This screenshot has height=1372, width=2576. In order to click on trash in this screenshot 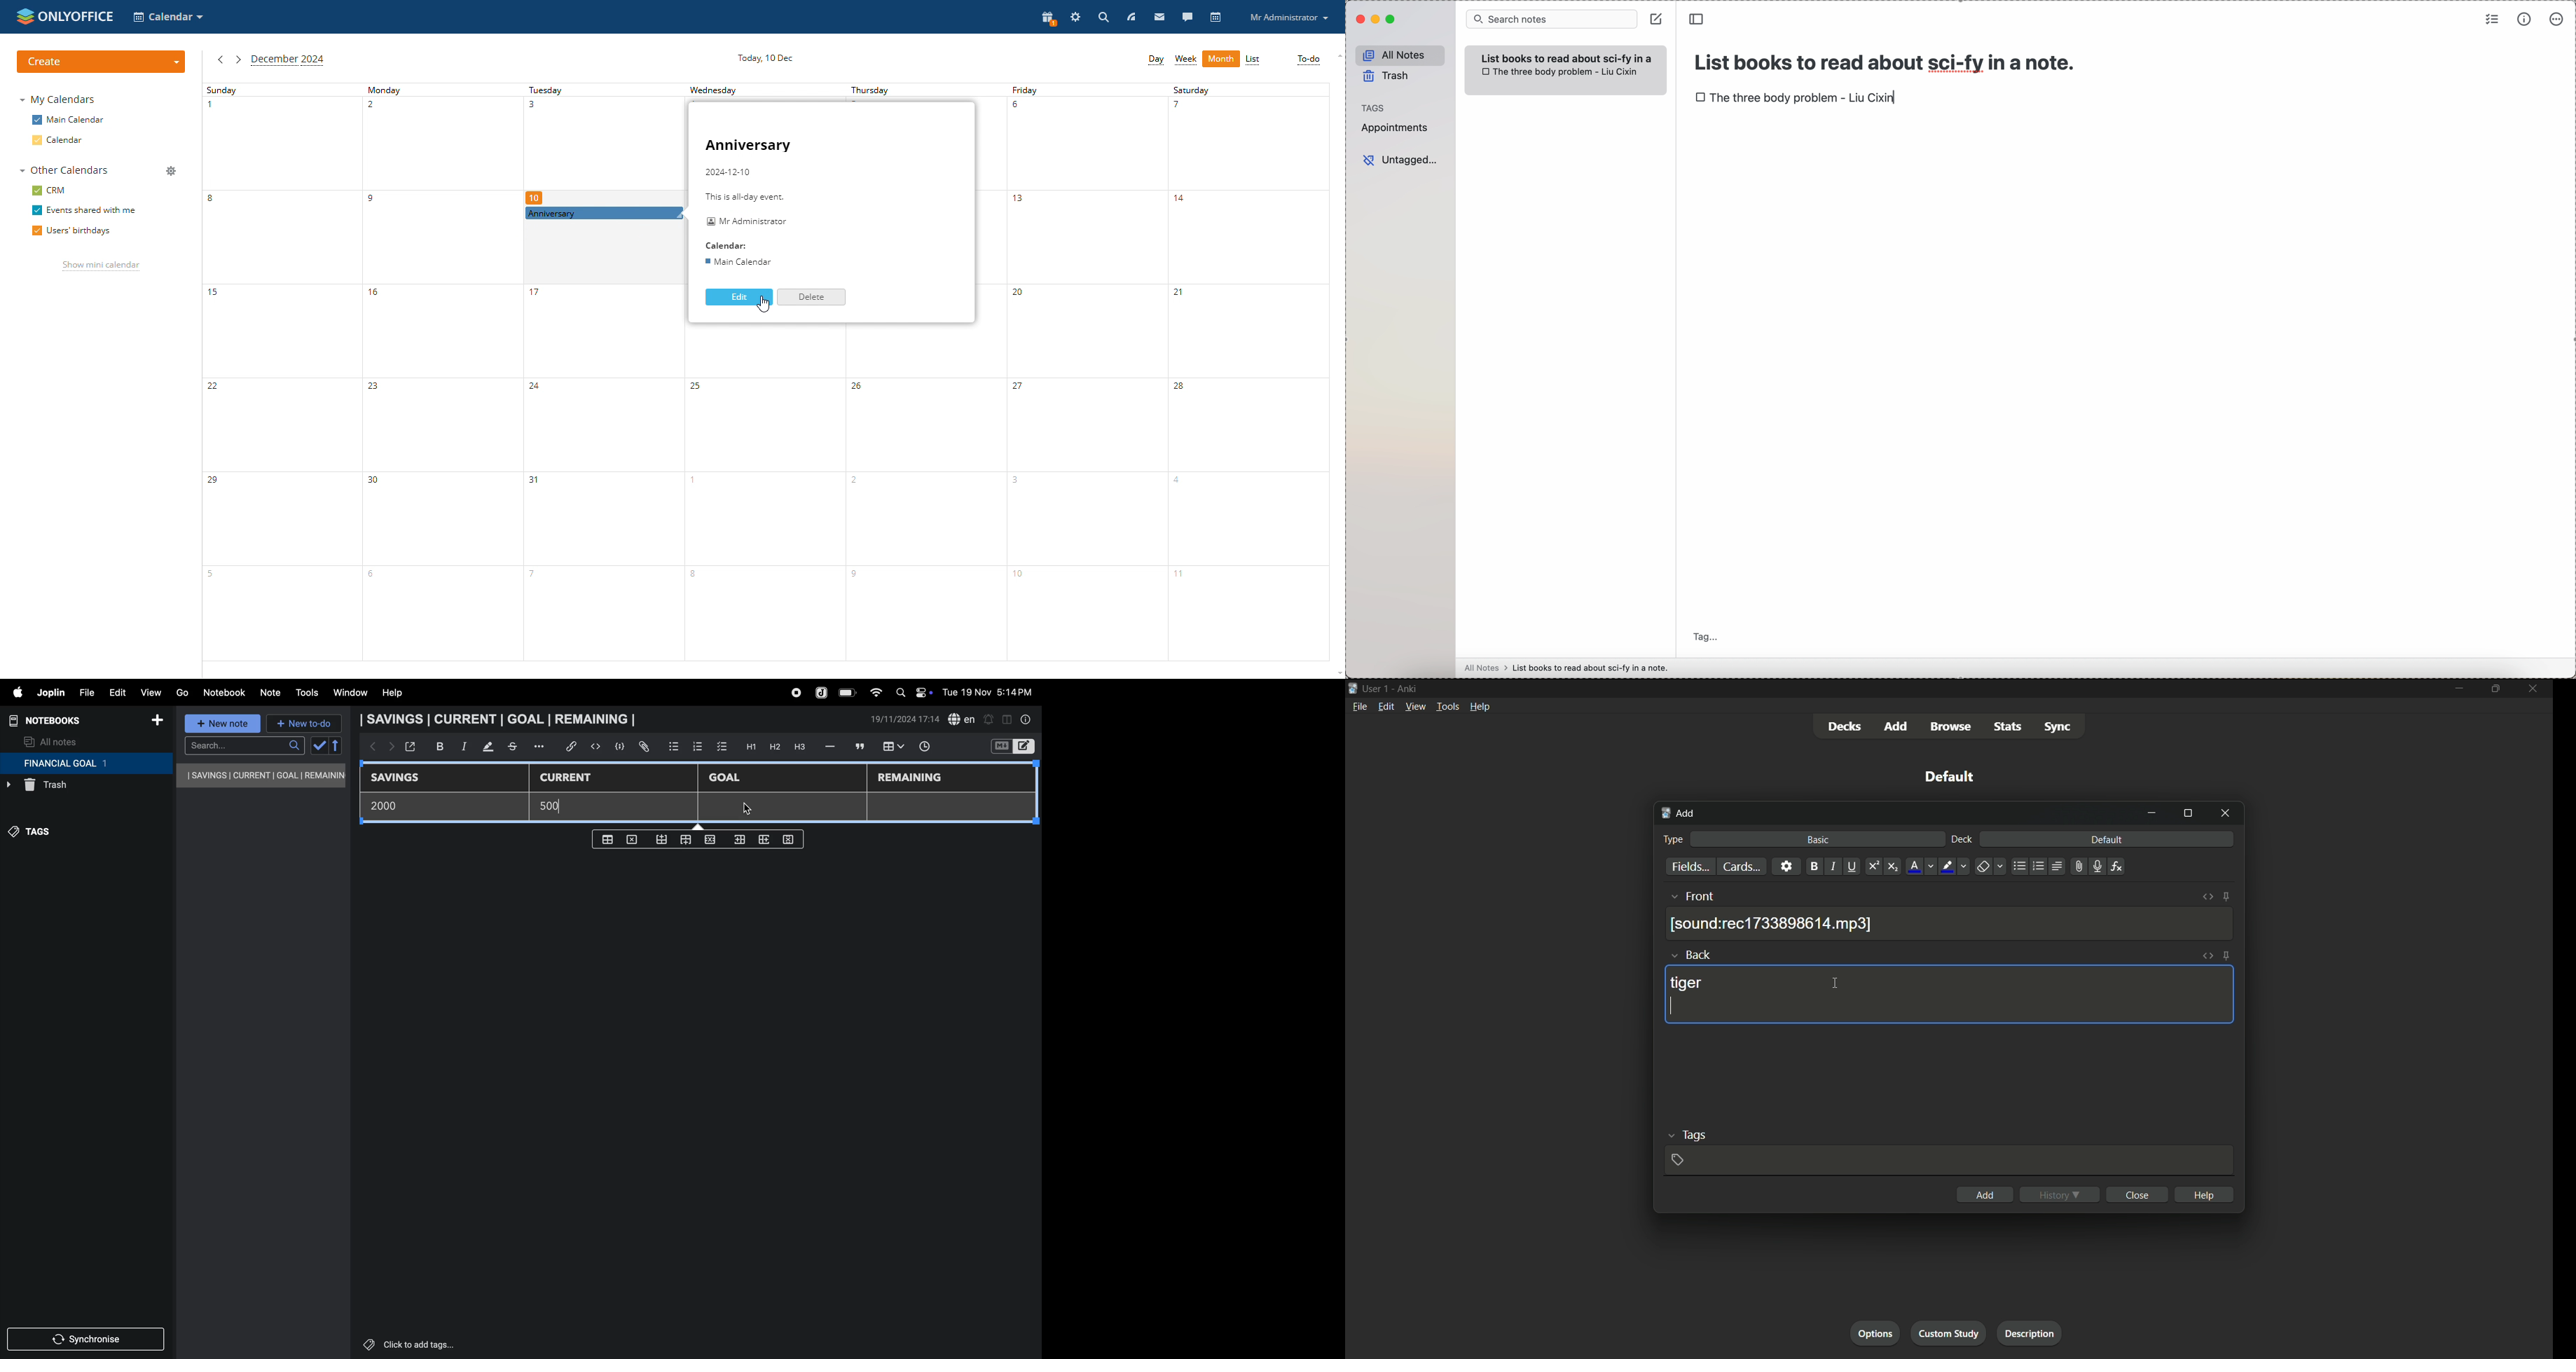, I will do `click(1387, 77)`.